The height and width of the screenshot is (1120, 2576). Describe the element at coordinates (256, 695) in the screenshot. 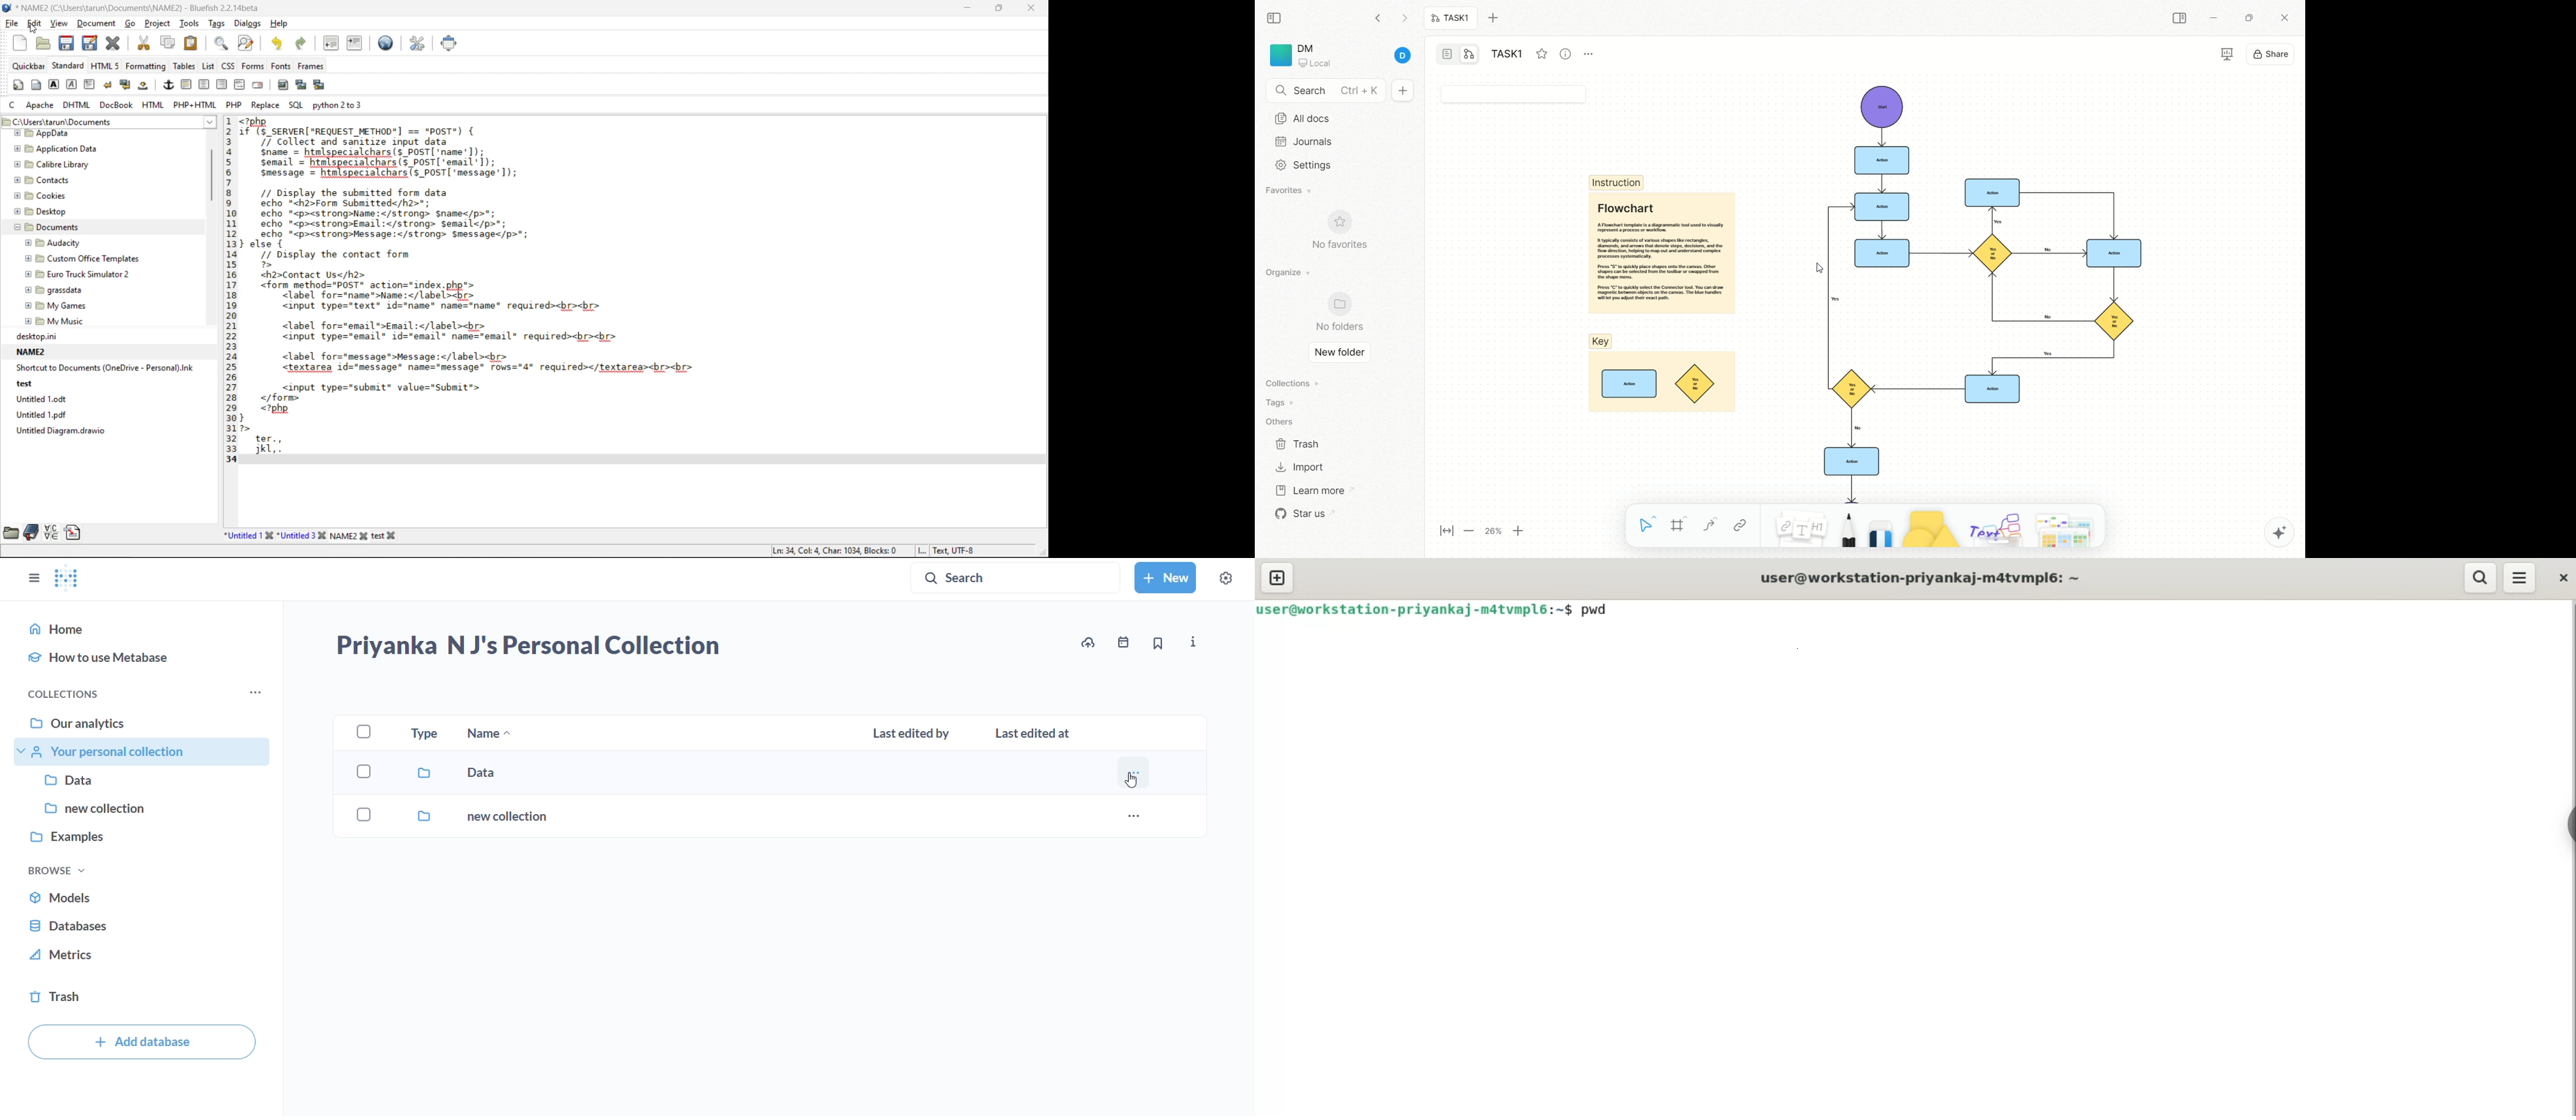

I see `more` at that location.